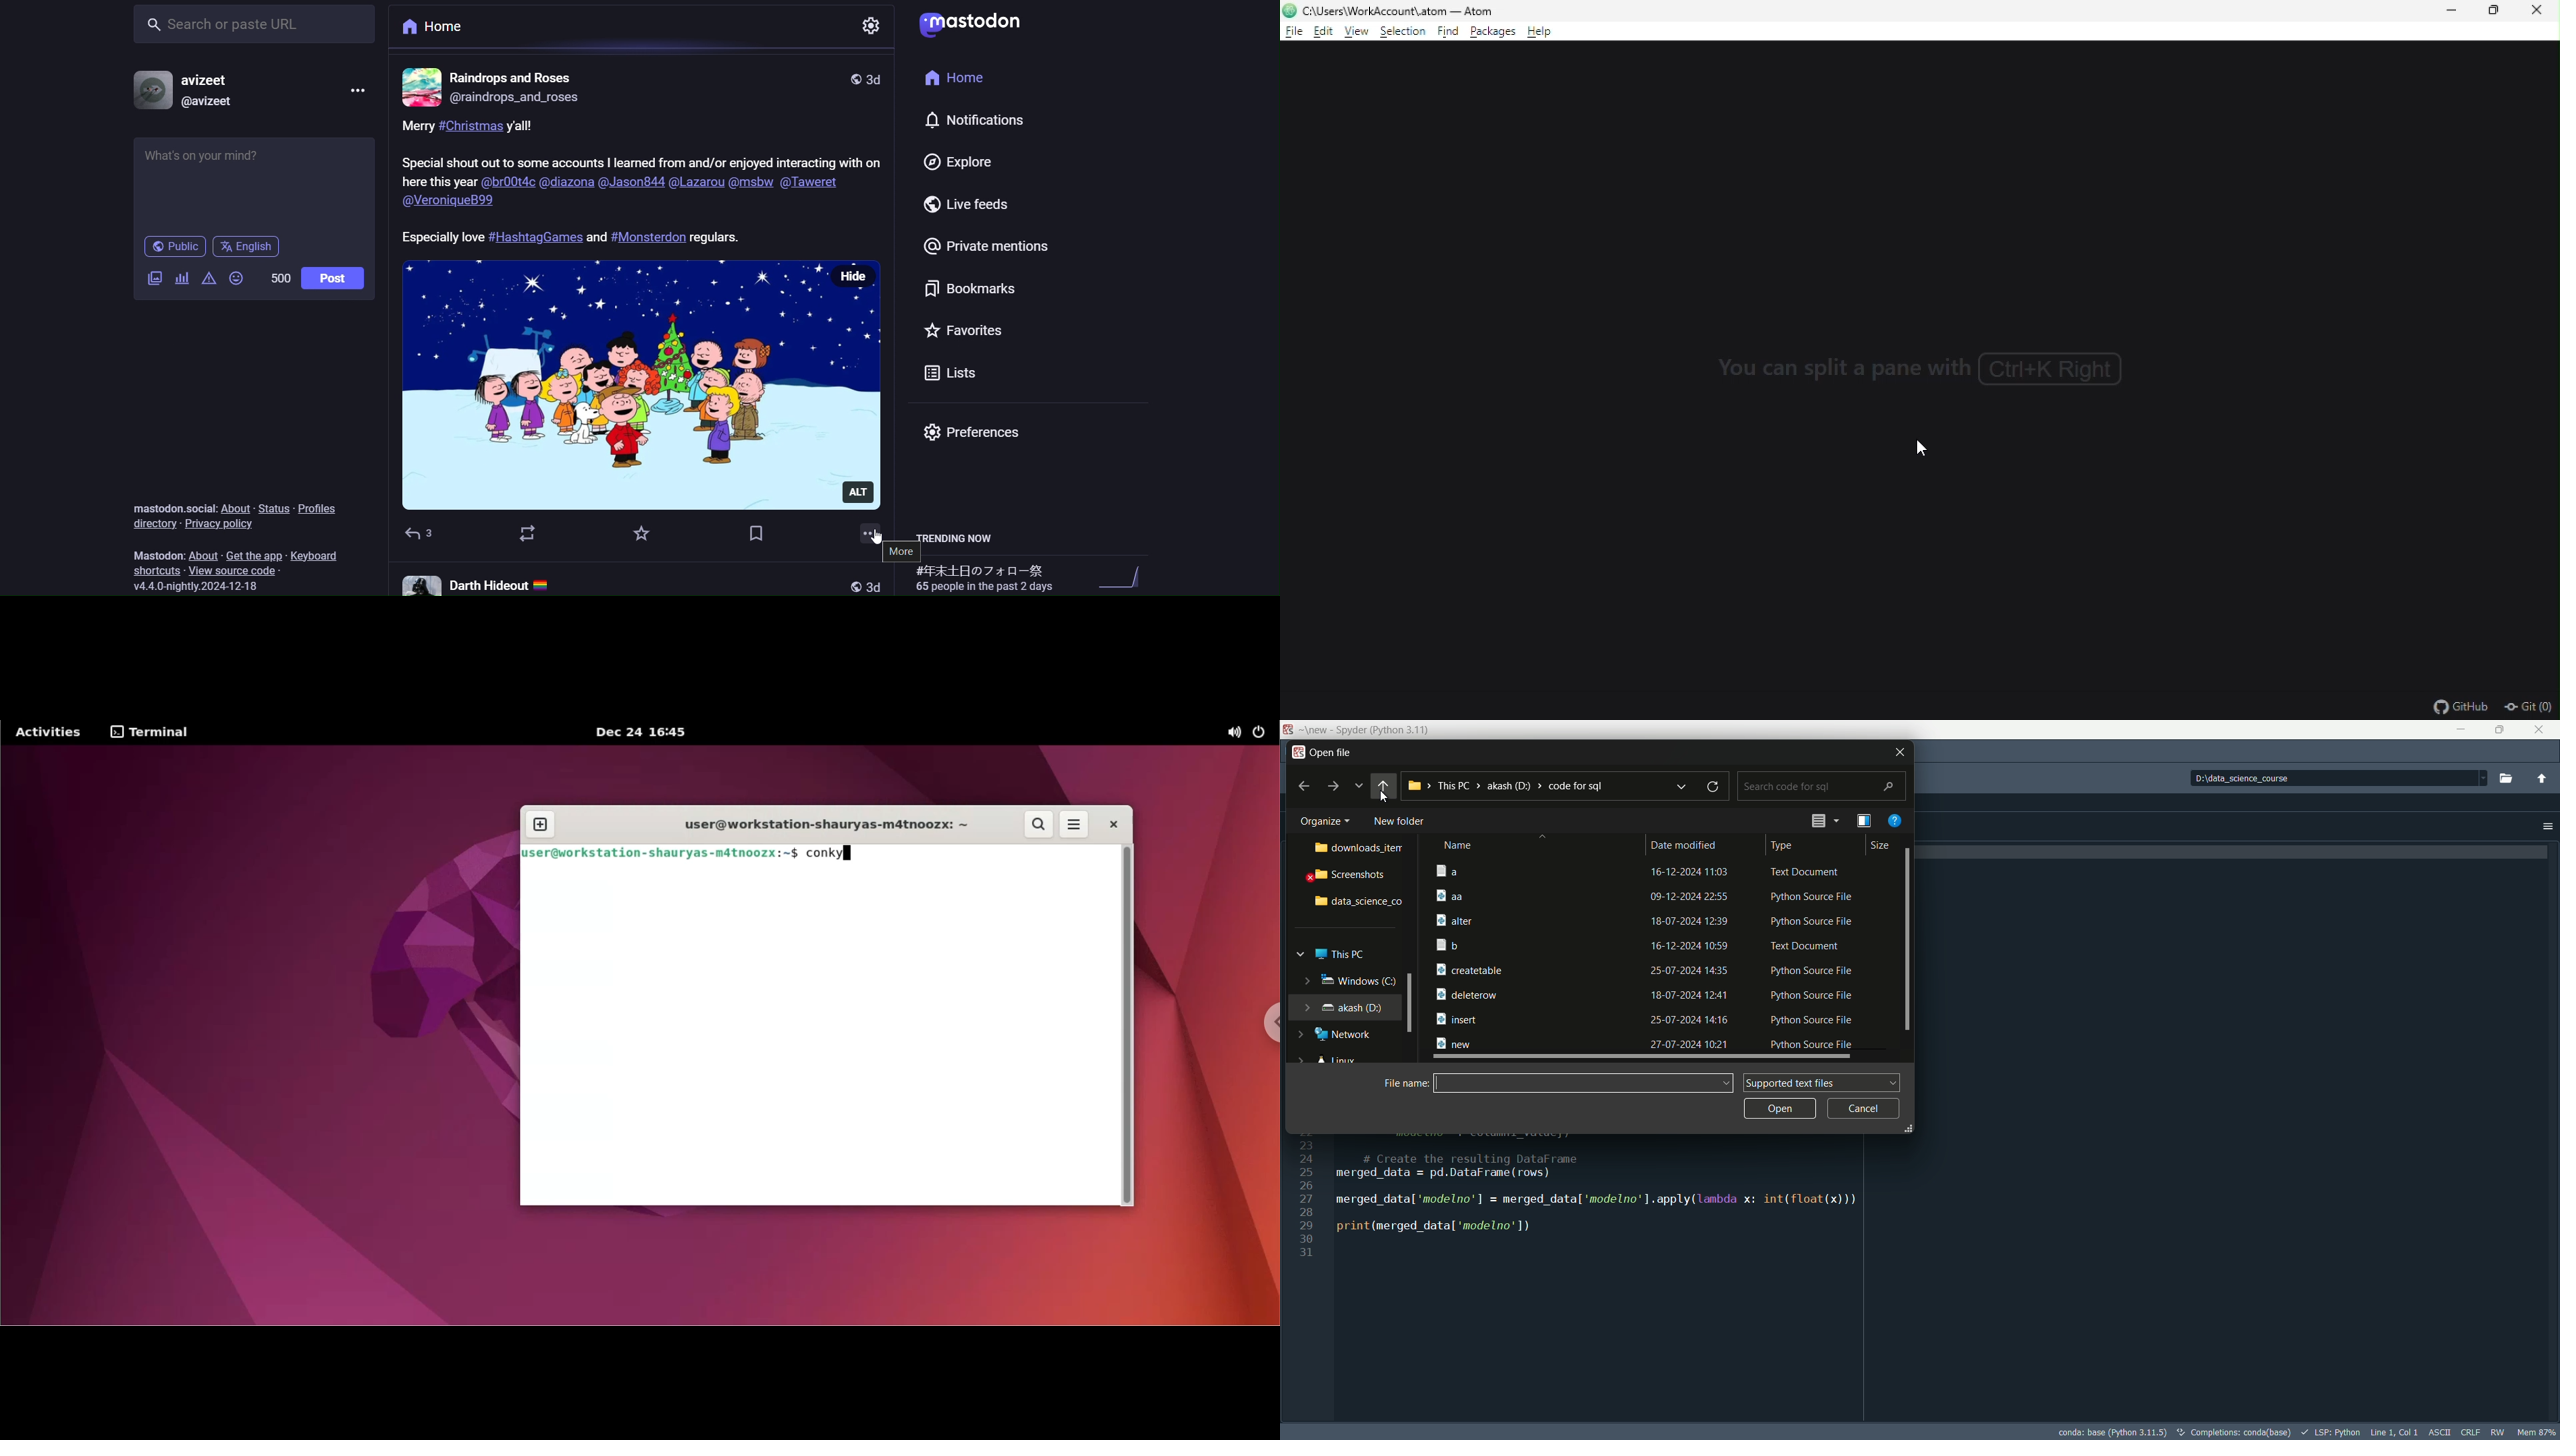 This screenshot has height=1456, width=2576. Describe the element at coordinates (988, 579) in the screenshot. I see `trending hashtags` at that location.